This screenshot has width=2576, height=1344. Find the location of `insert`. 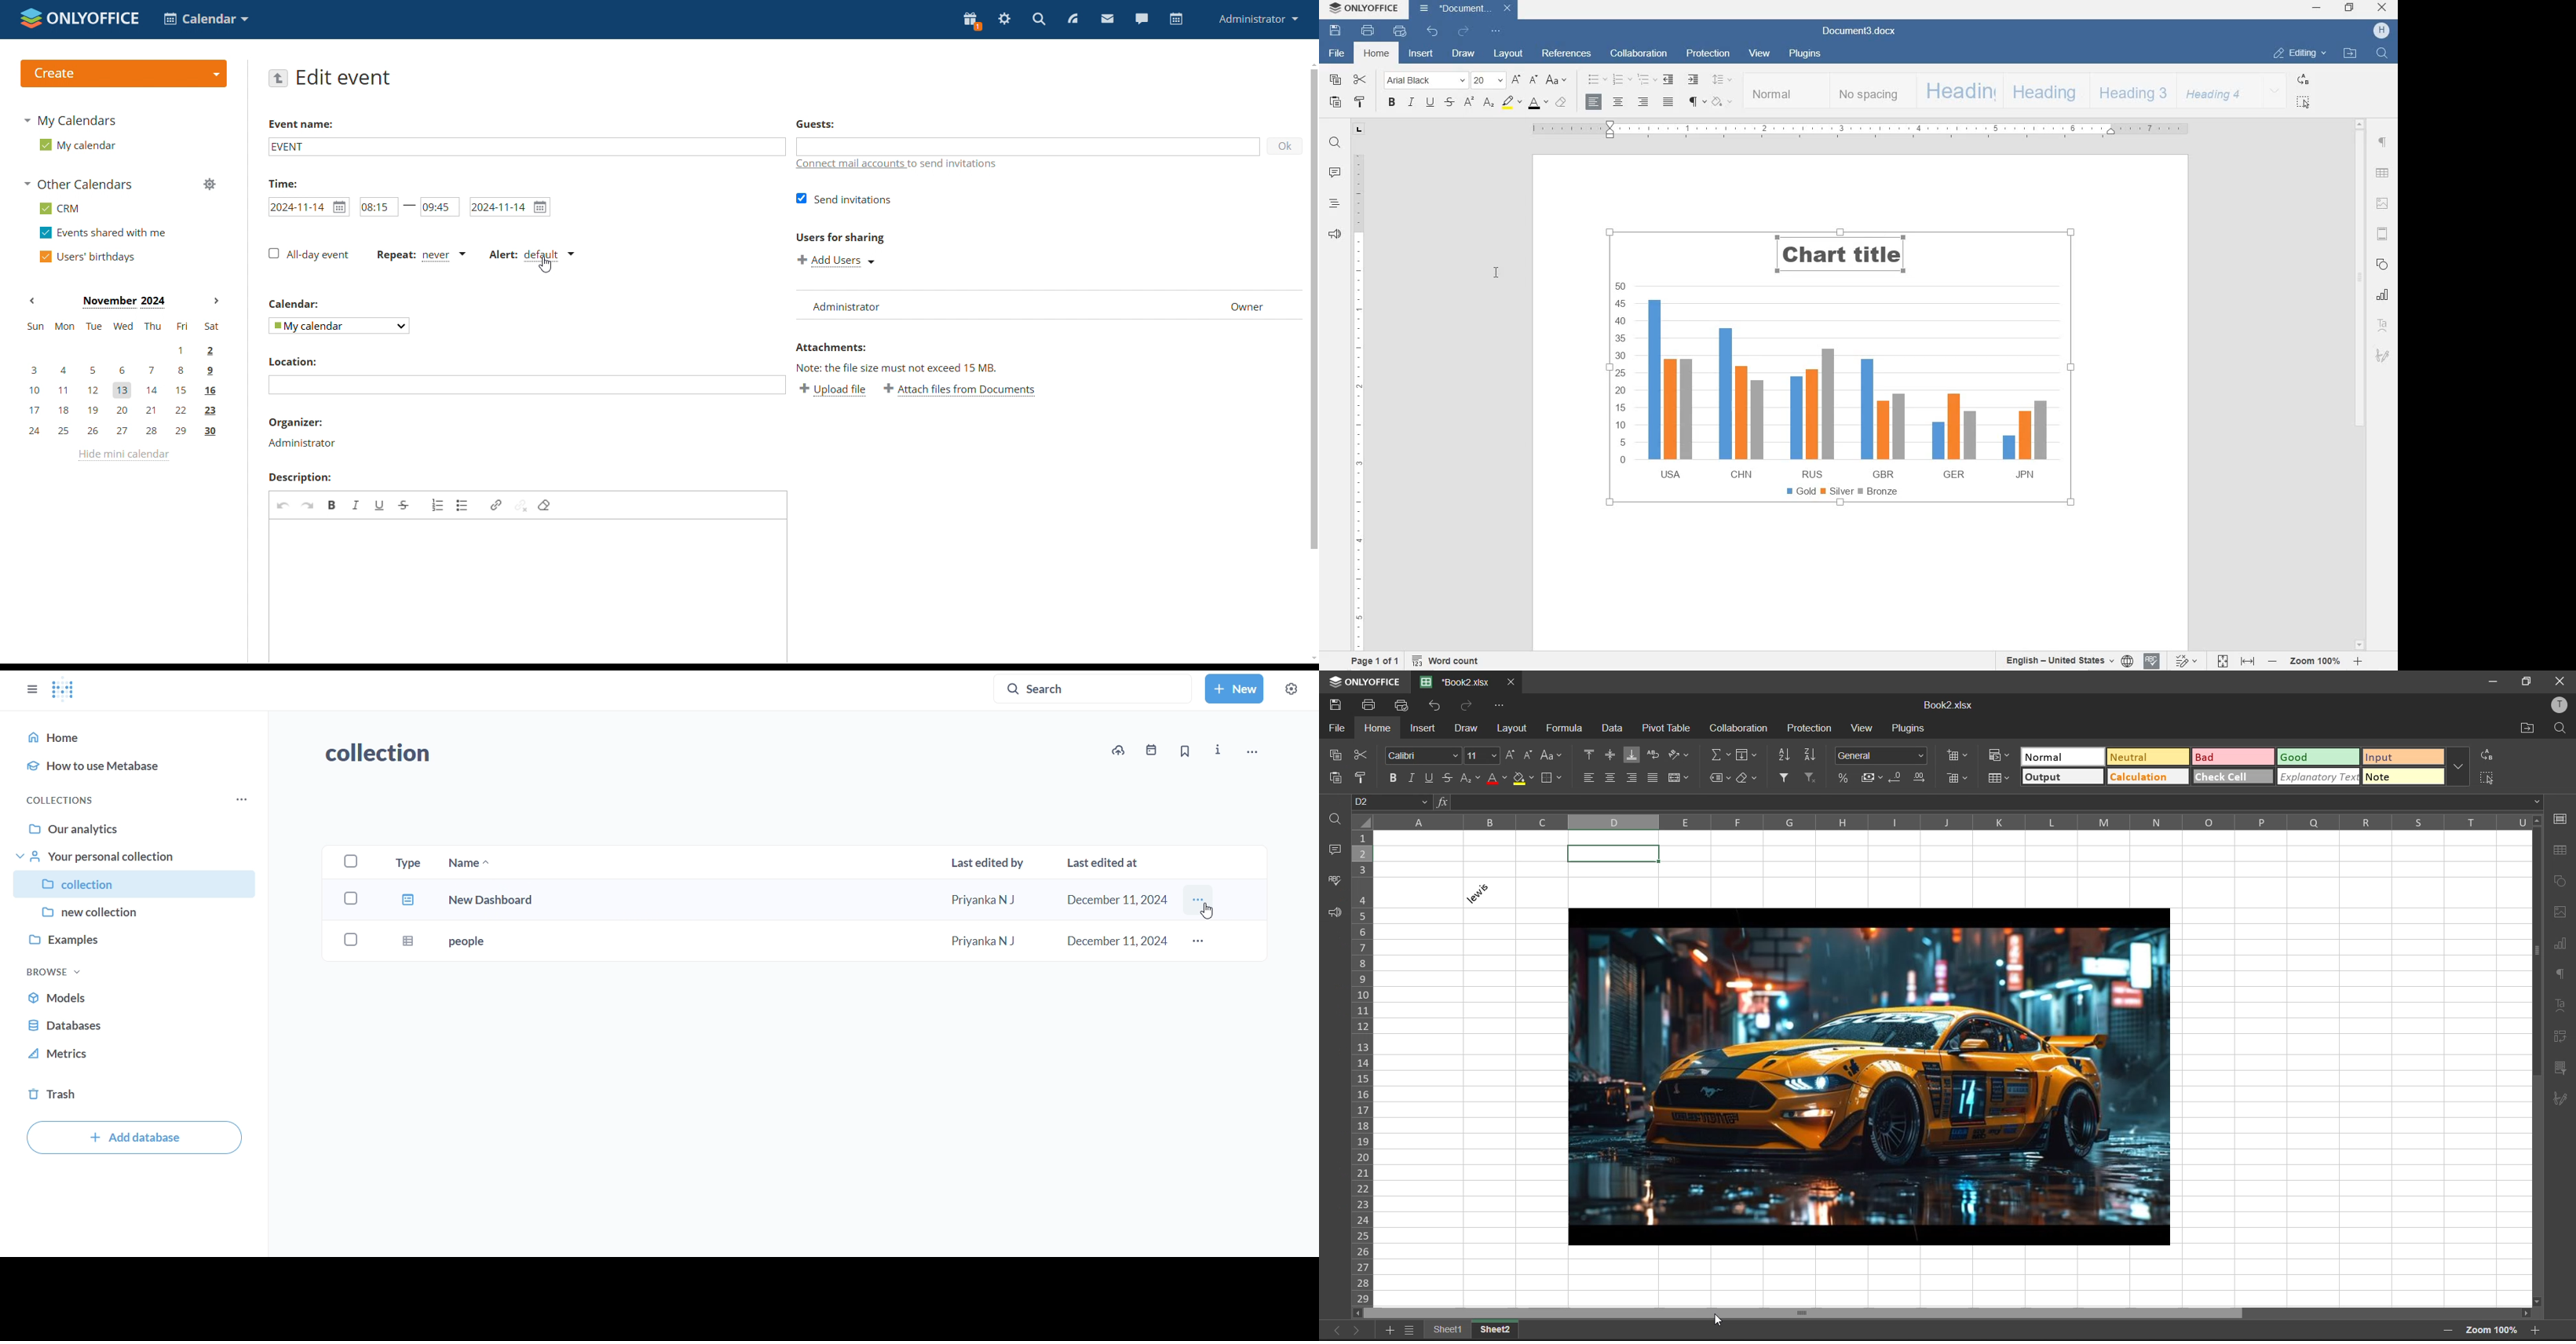

insert is located at coordinates (1424, 729).